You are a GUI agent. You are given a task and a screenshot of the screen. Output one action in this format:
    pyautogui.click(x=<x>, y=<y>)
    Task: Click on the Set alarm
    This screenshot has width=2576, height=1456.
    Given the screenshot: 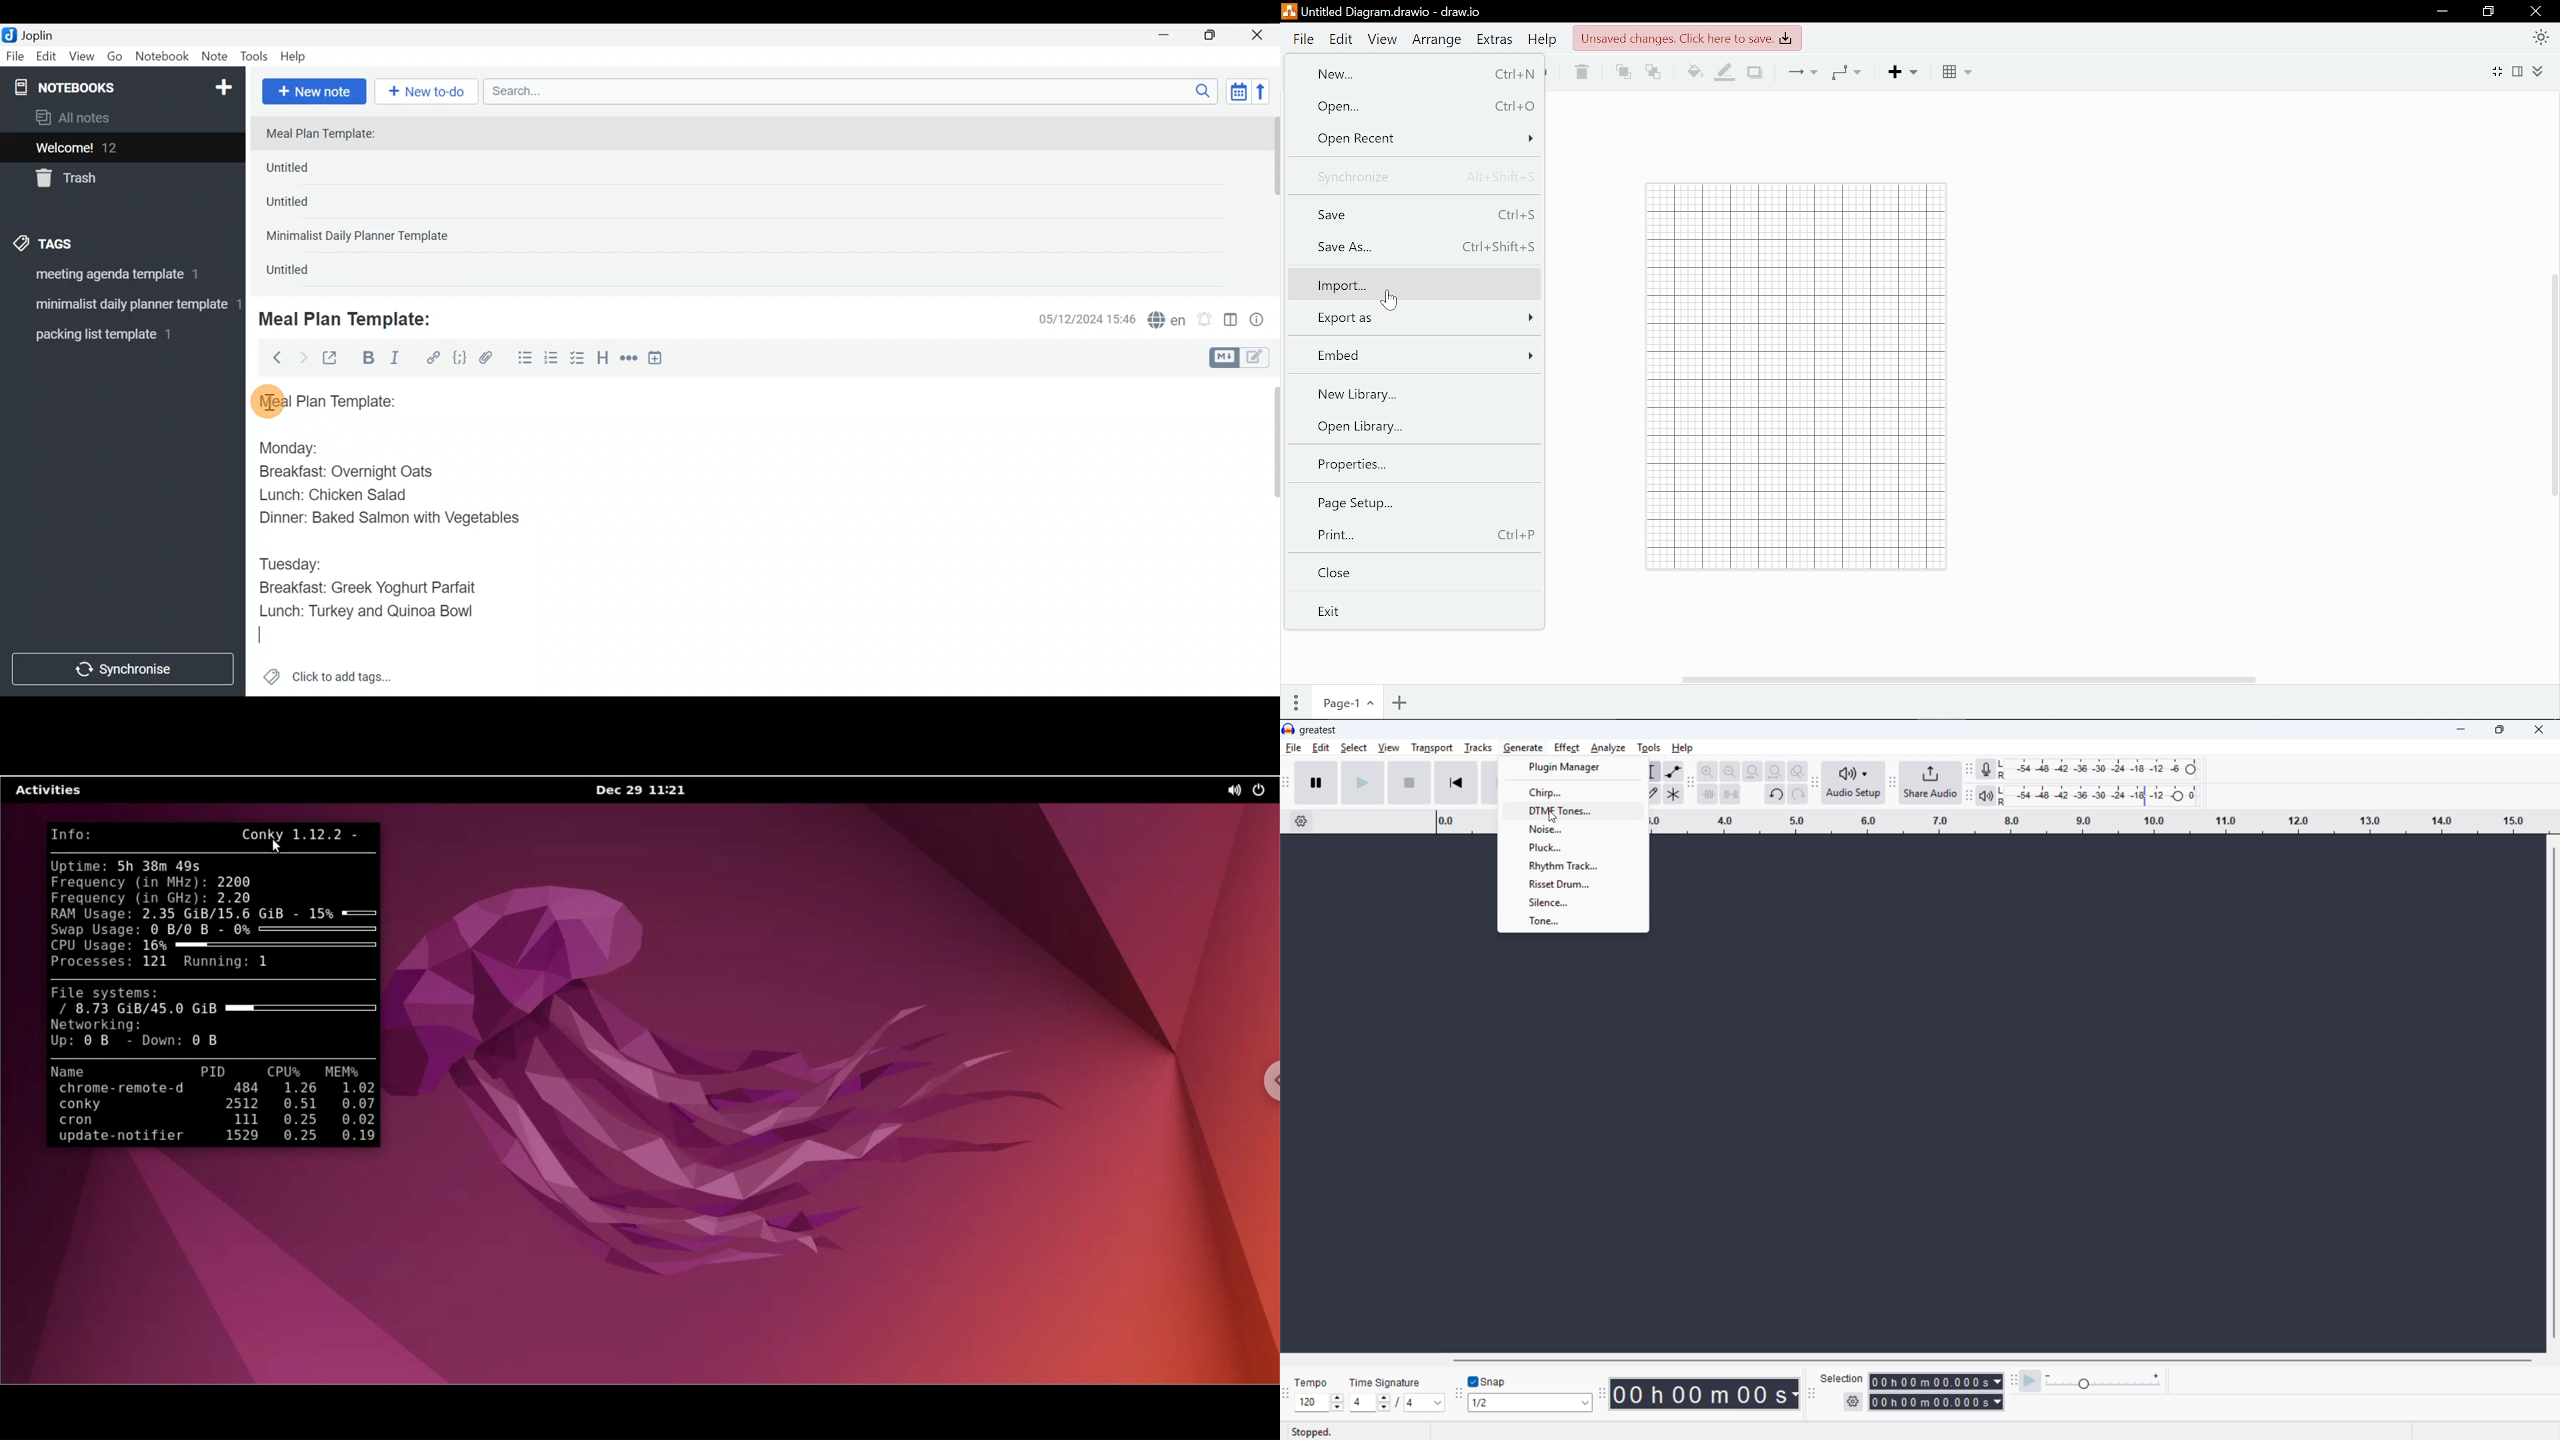 What is the action you would take?
    pyautogui.click(x=1205, y=321)
    